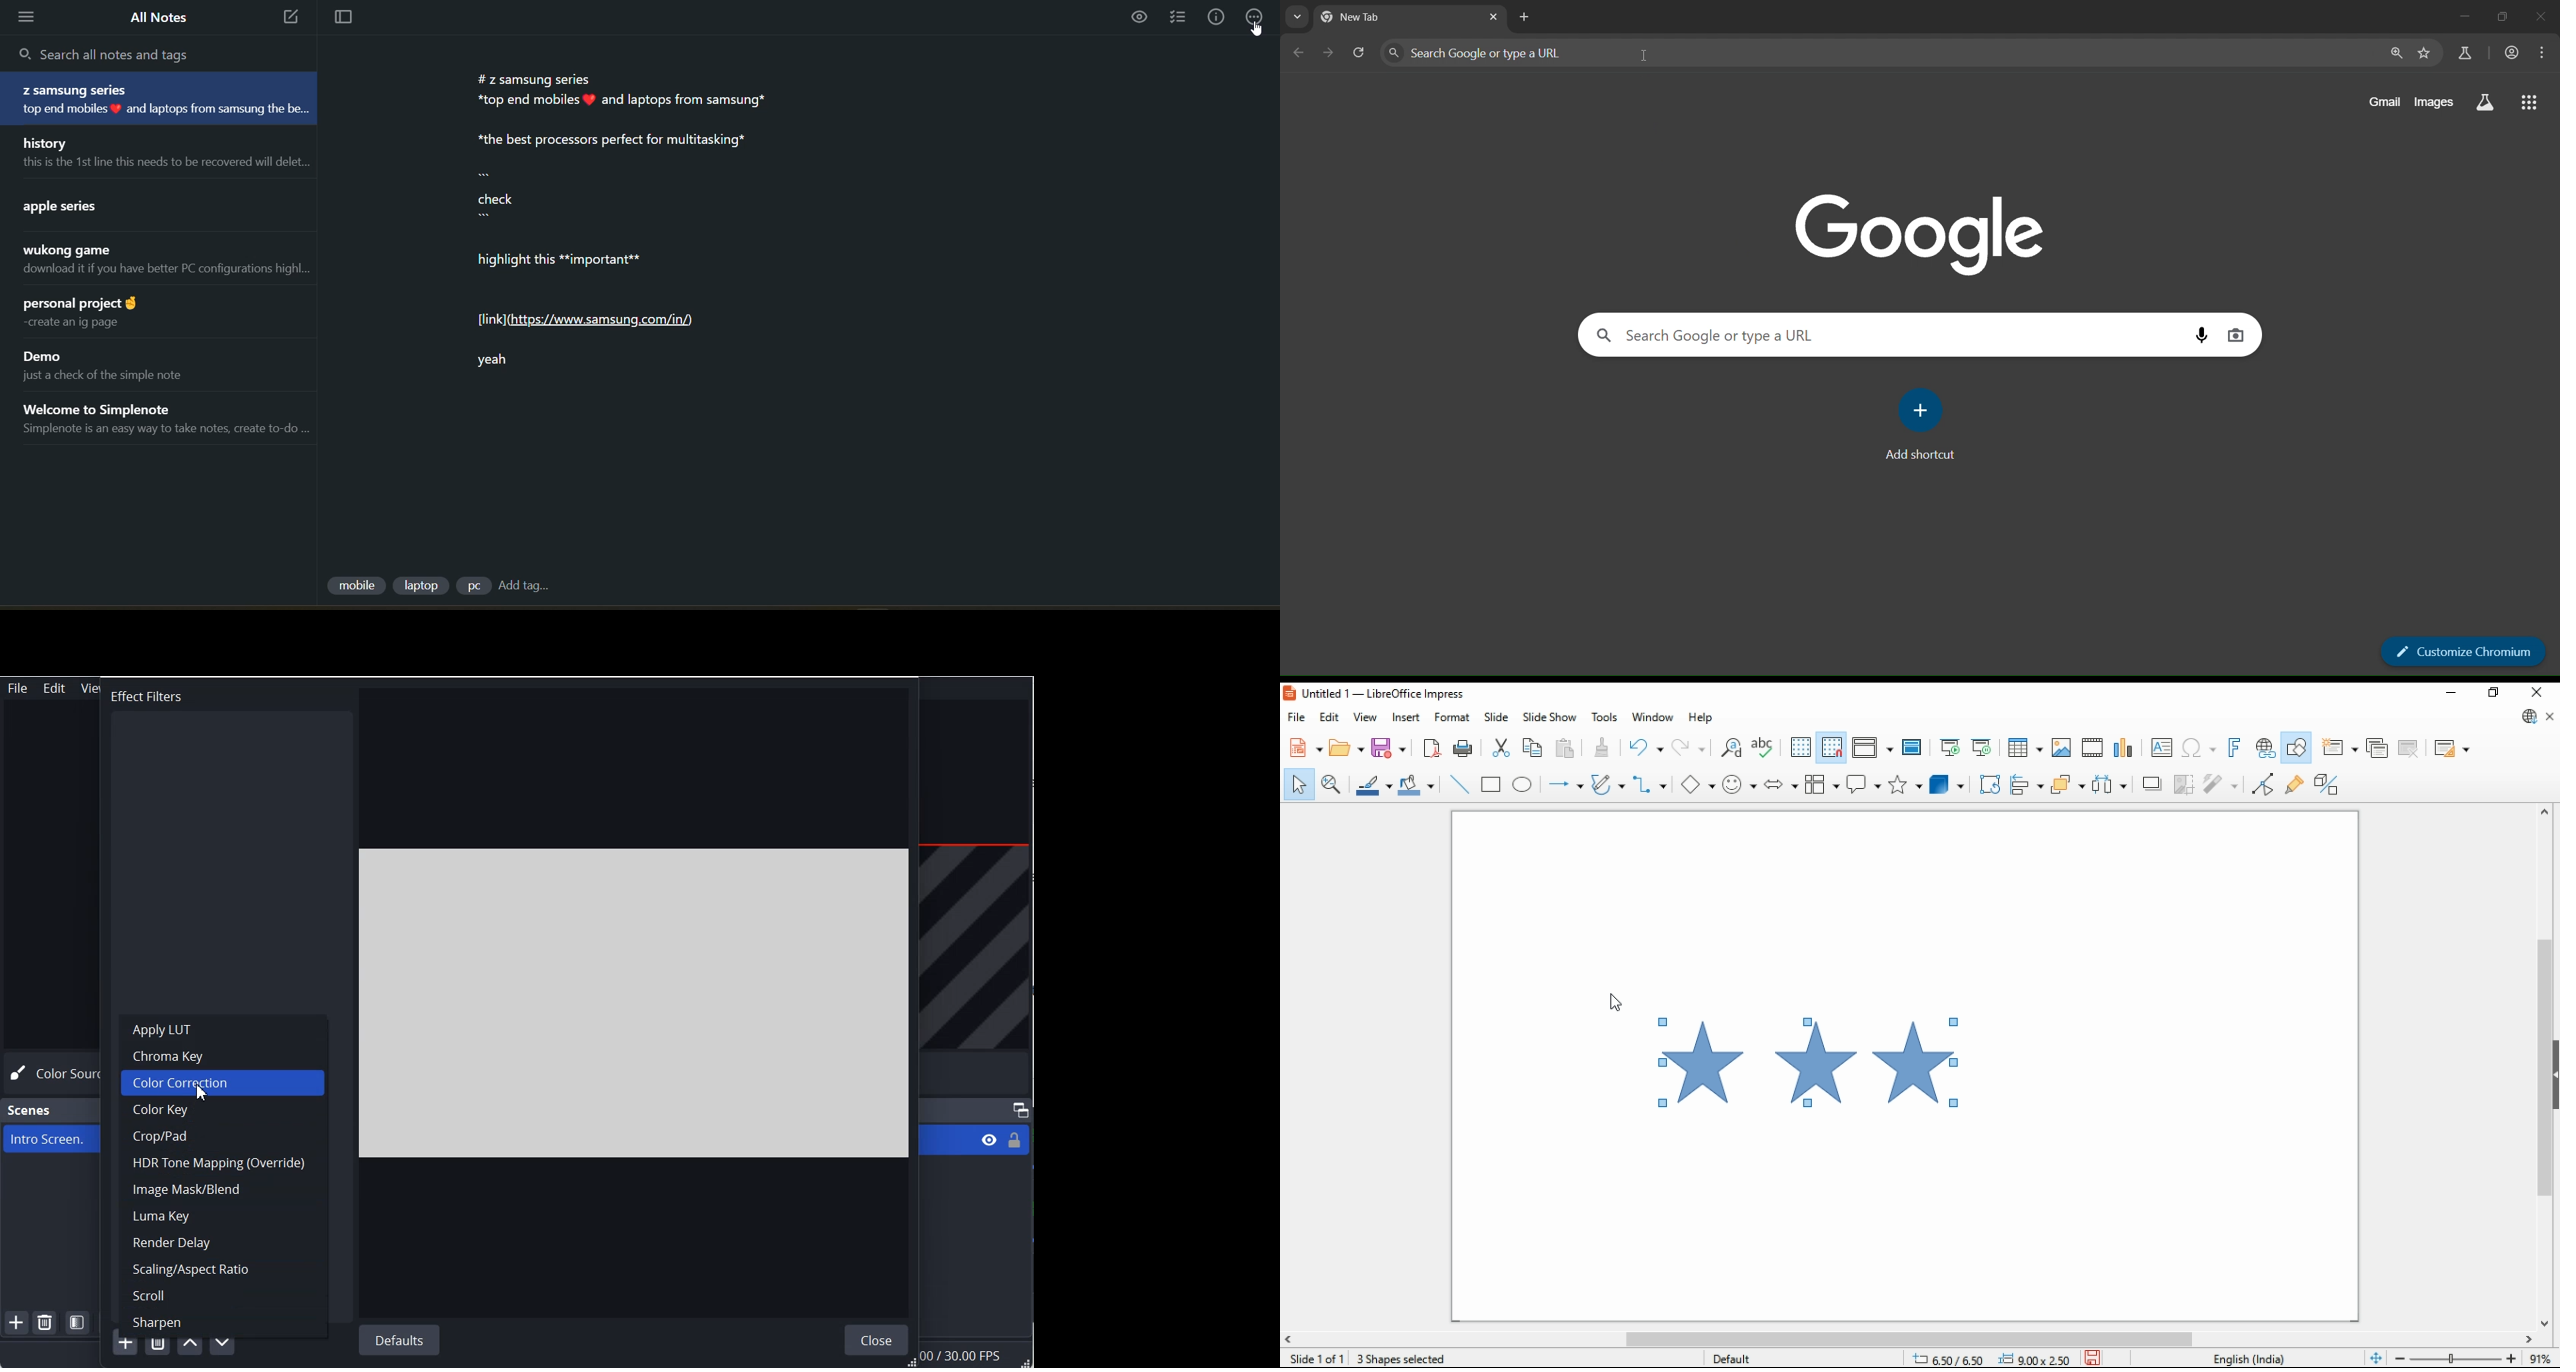 This screenshot has height=1372, width=2576. What do you see at coordinates (157, 1345) in the screenshot?
I see `Remove selected filter` at bounding box center [157, 1345].